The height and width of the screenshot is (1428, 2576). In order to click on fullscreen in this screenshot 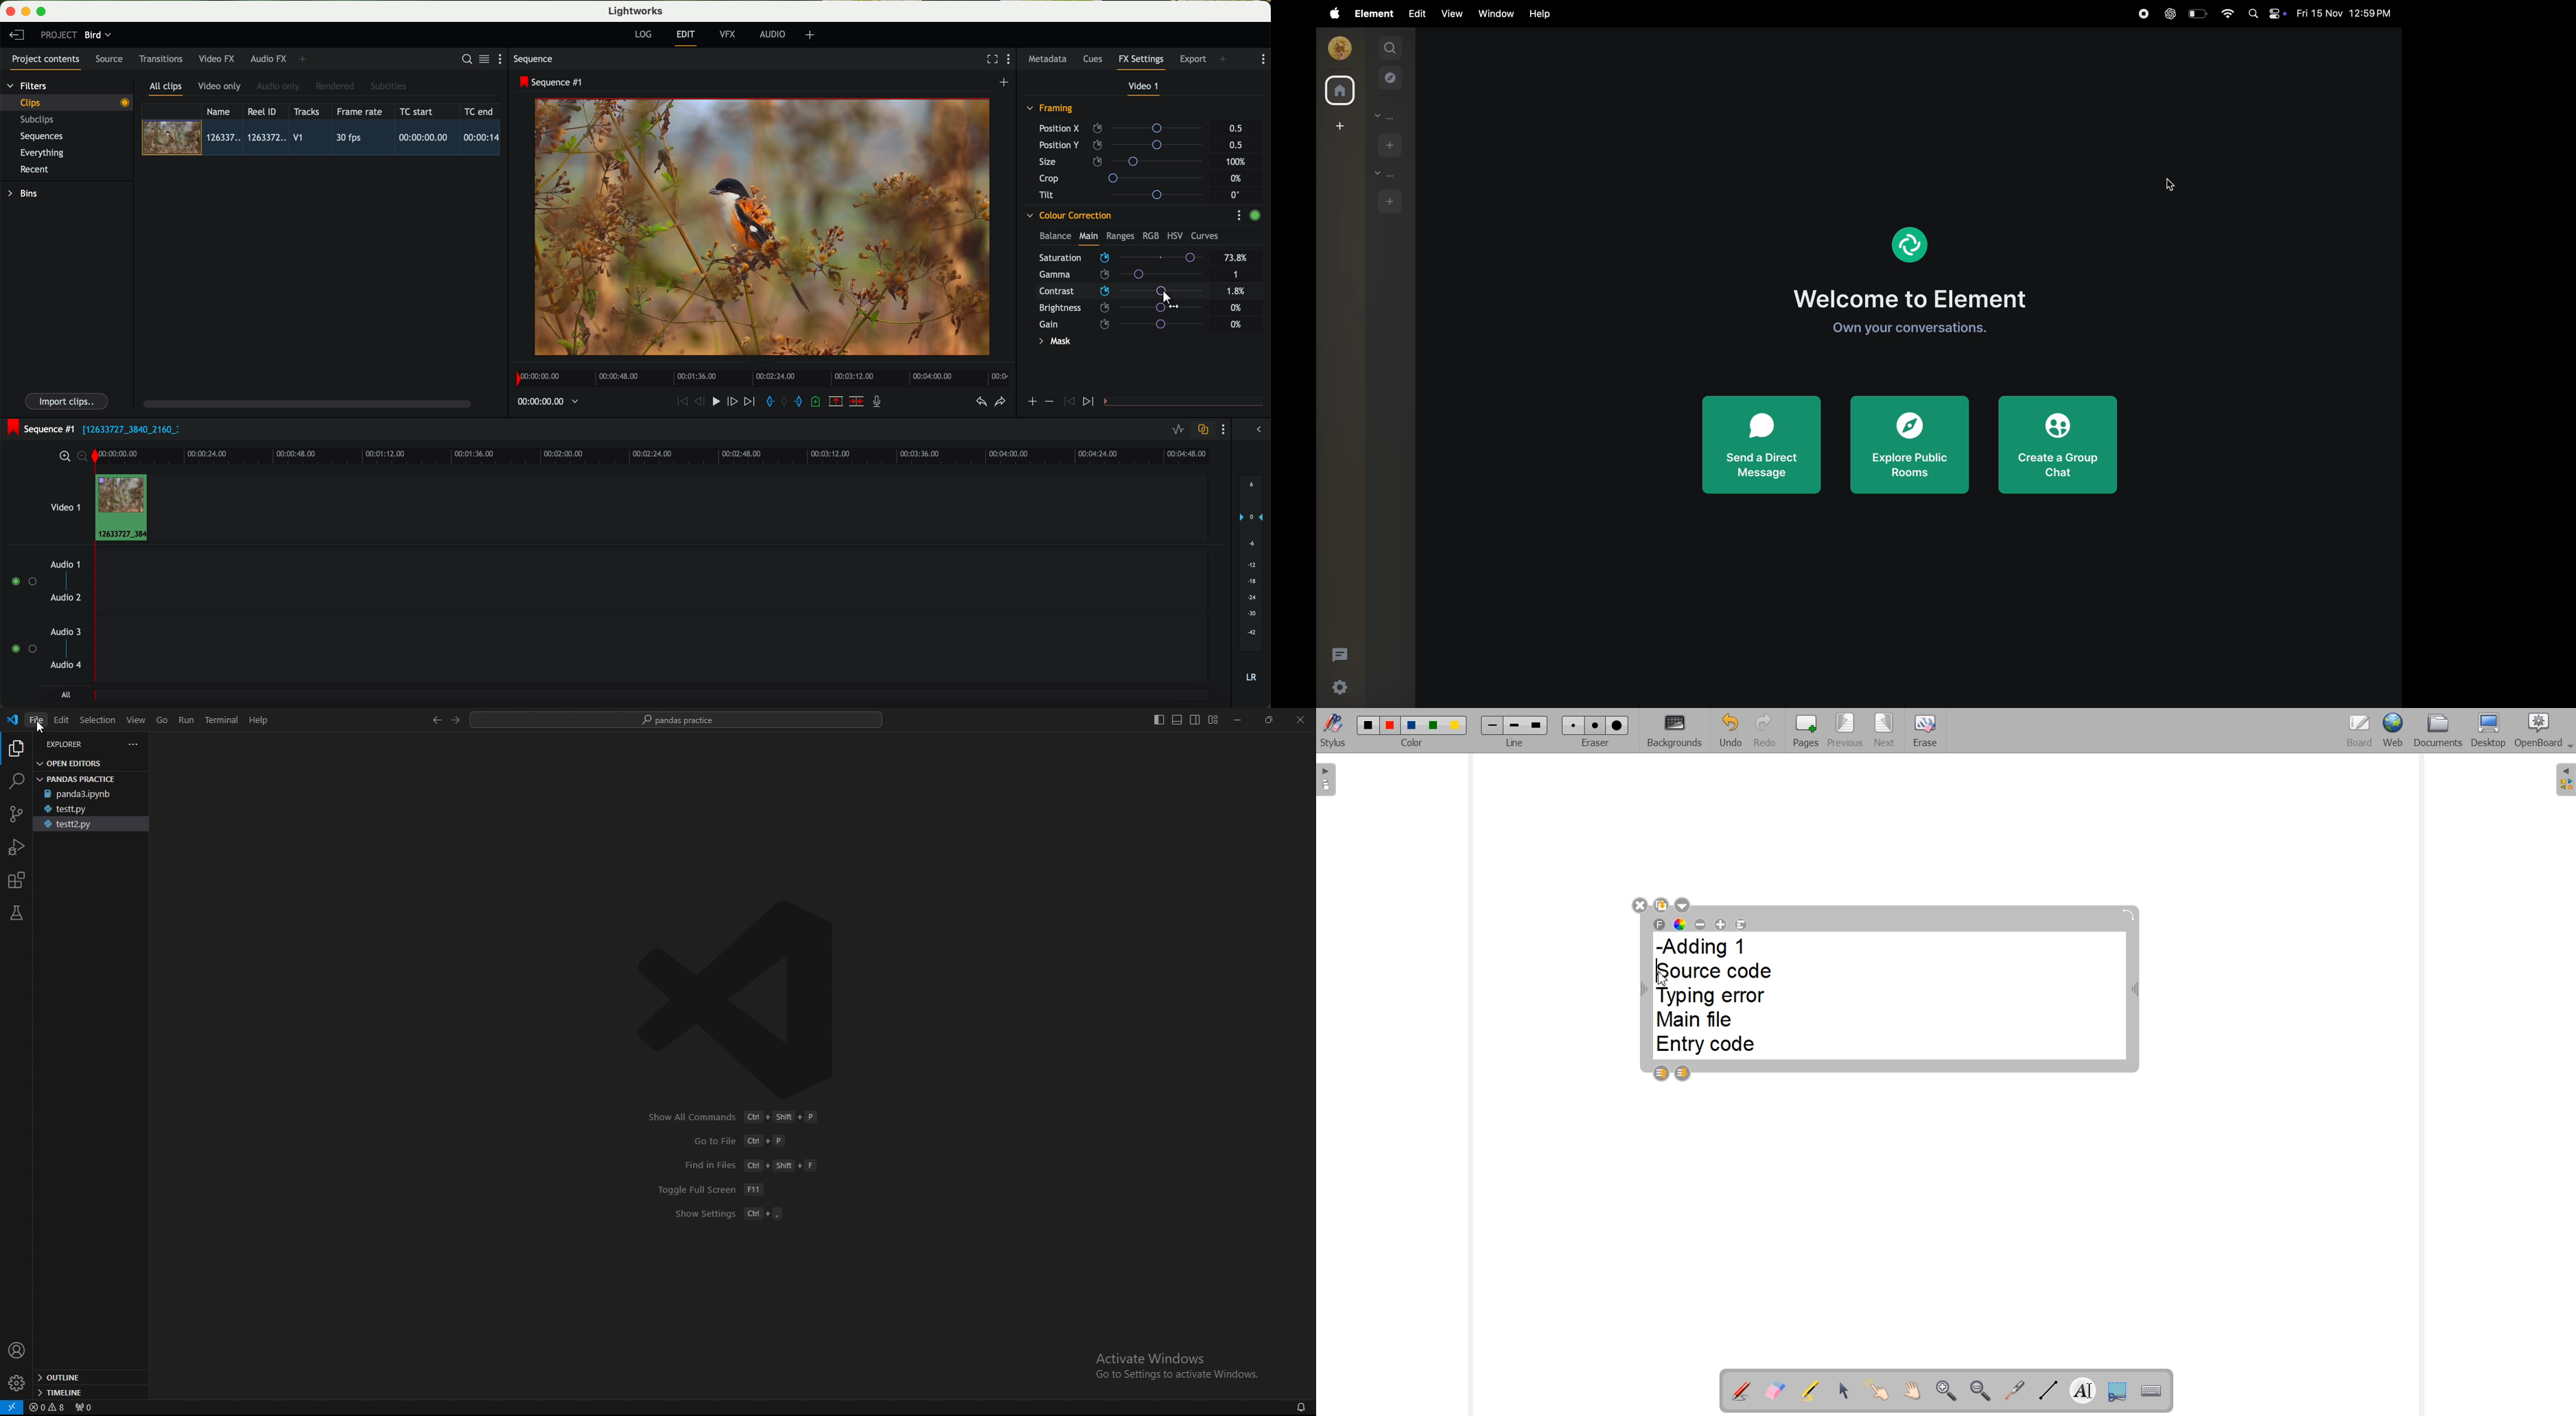, I will do `click(990, 59)`.